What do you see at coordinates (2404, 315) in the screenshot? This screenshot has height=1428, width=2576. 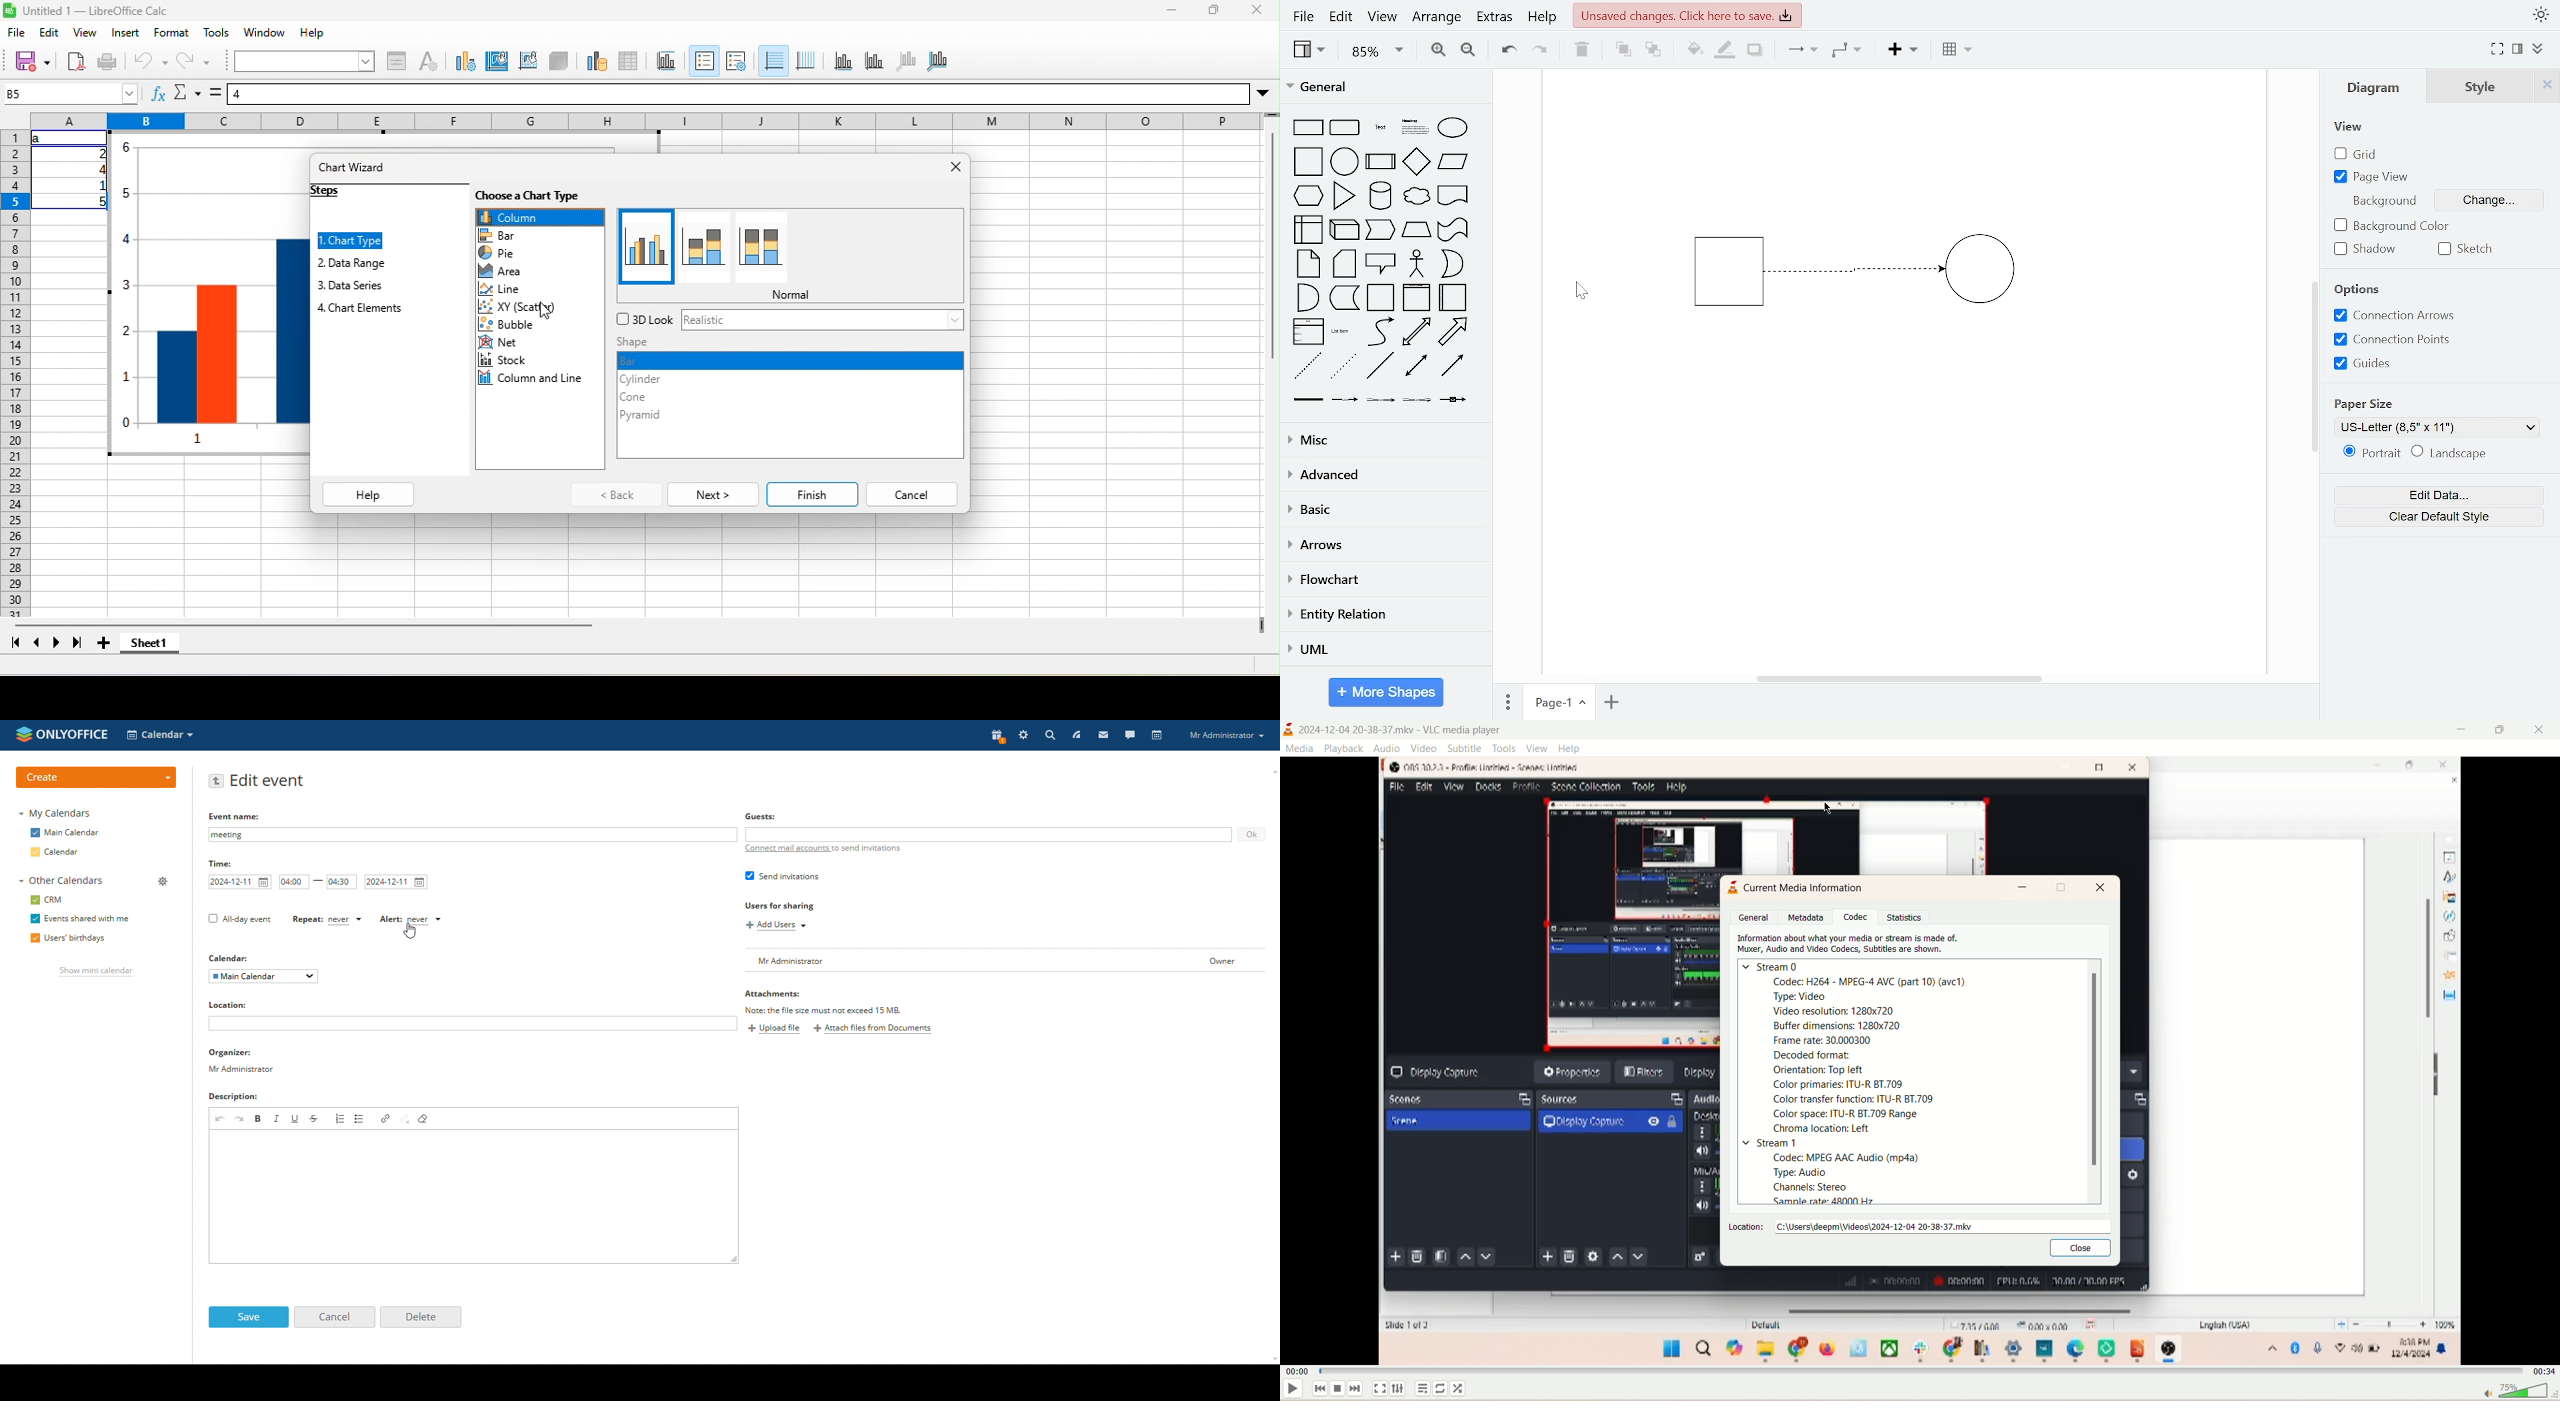 I see `connection arrows` at bounding box center [2404, 315].